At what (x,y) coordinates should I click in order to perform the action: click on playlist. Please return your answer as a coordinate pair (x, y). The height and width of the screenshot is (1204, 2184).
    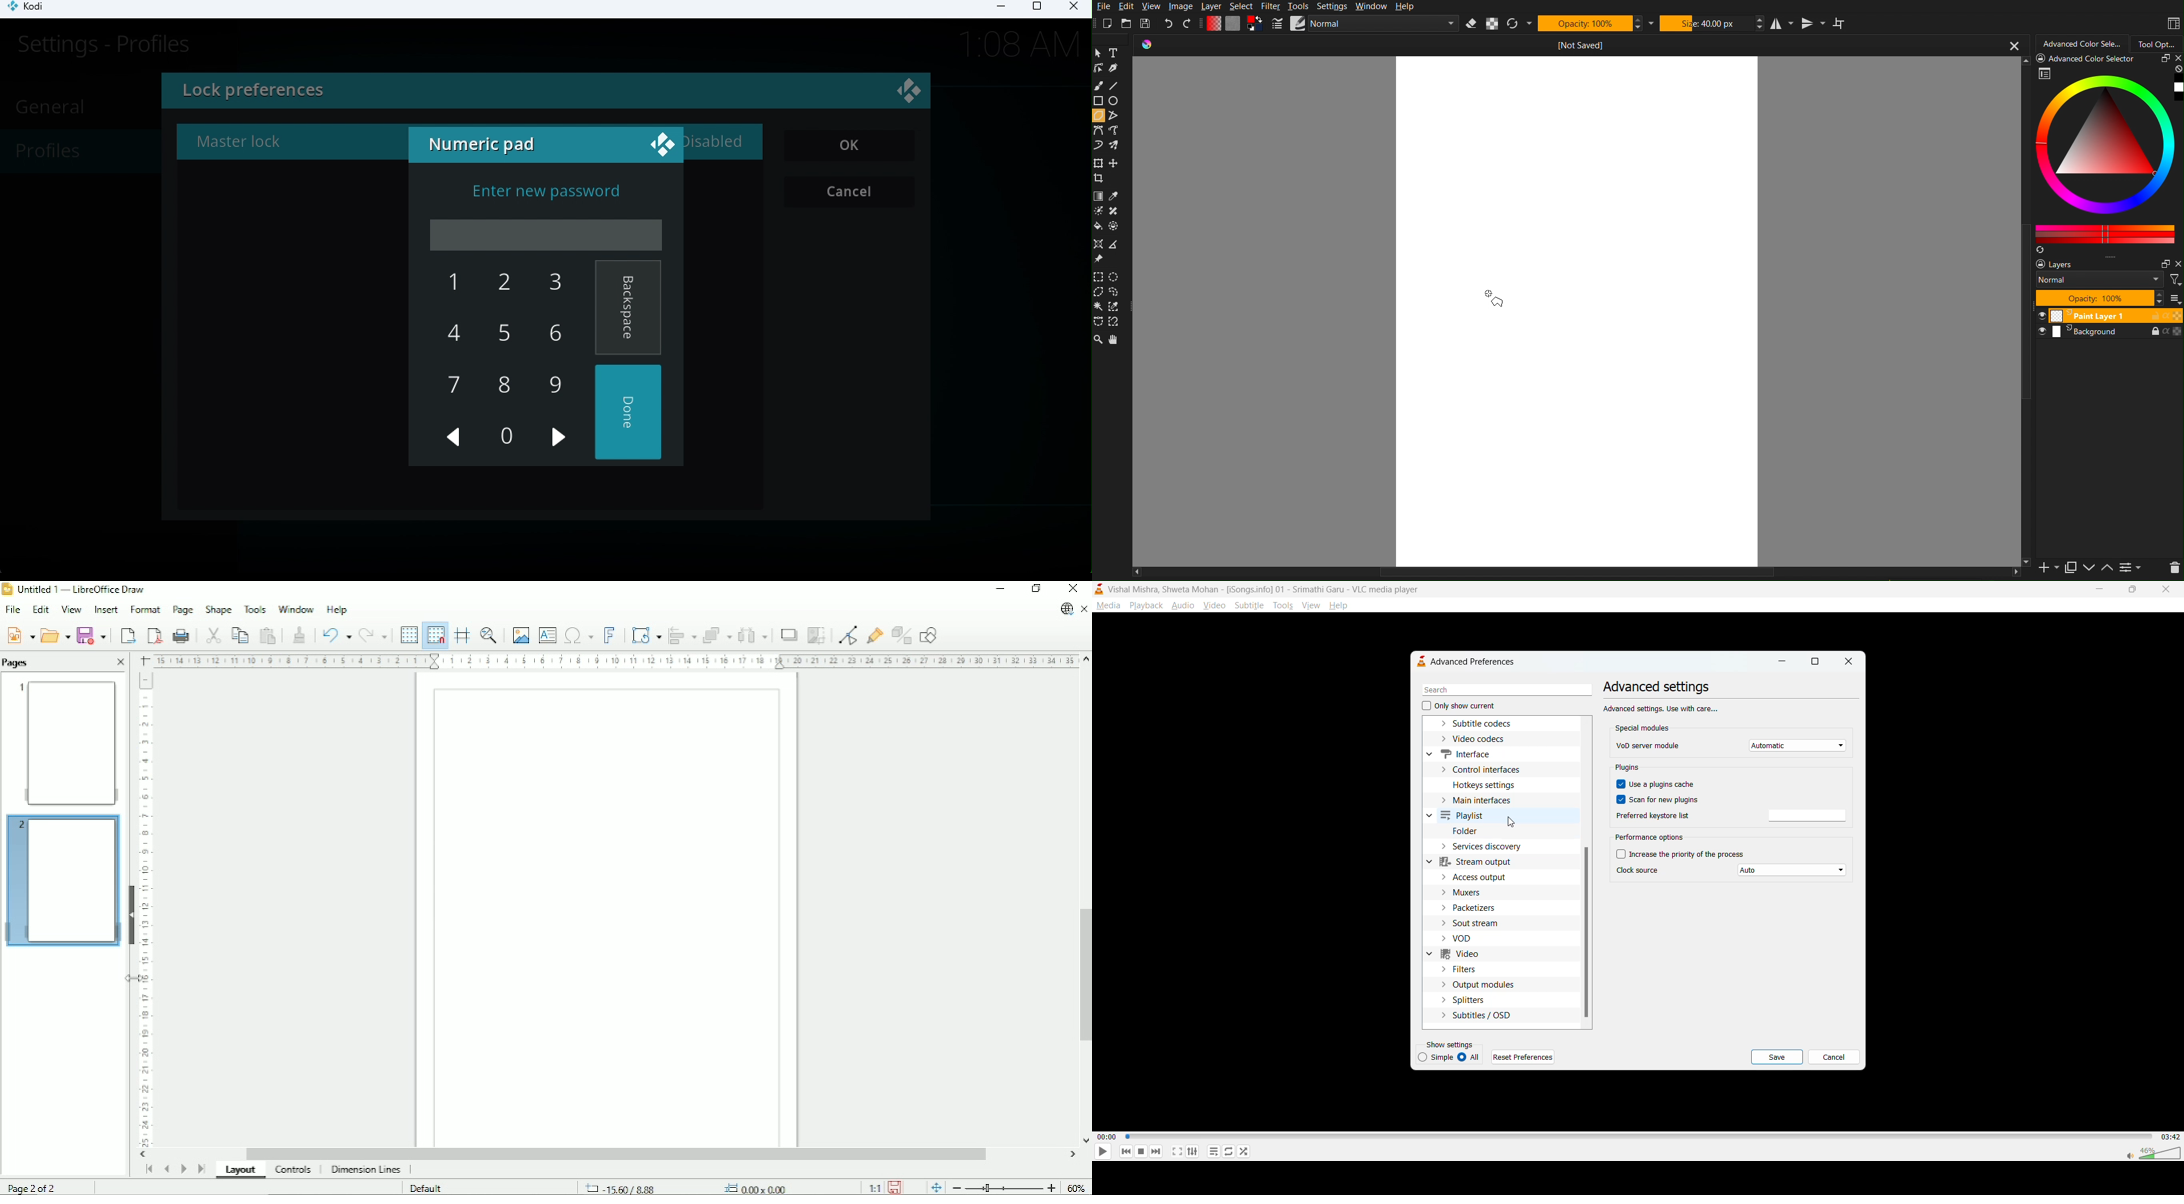
    Looking at the image, I should click on (1215, 1152).